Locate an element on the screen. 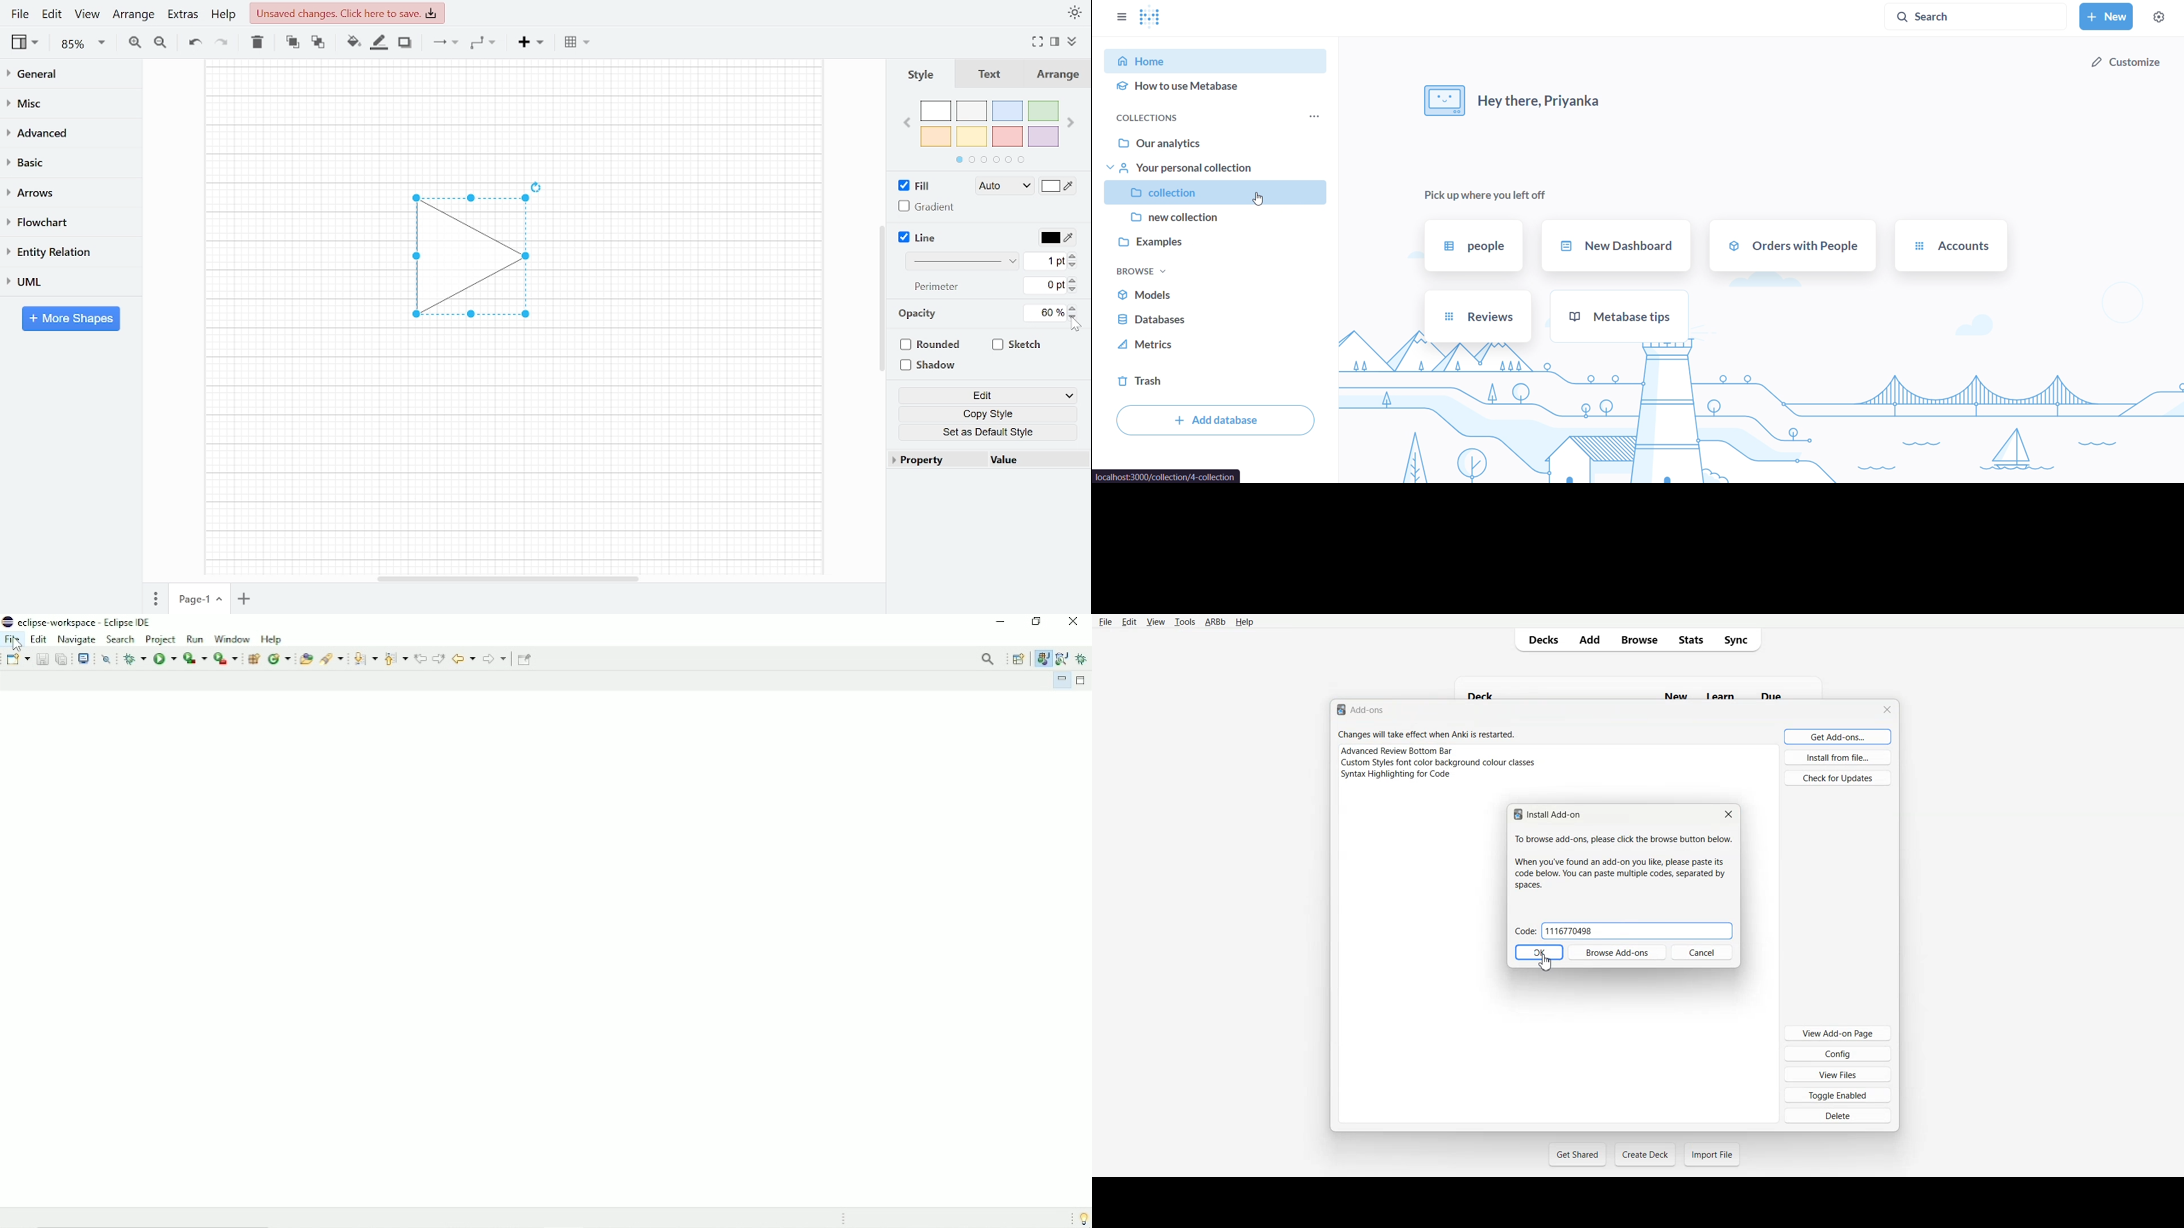 The image size is (2184, 1232). Import File is located at coordinates (1712, 1154).